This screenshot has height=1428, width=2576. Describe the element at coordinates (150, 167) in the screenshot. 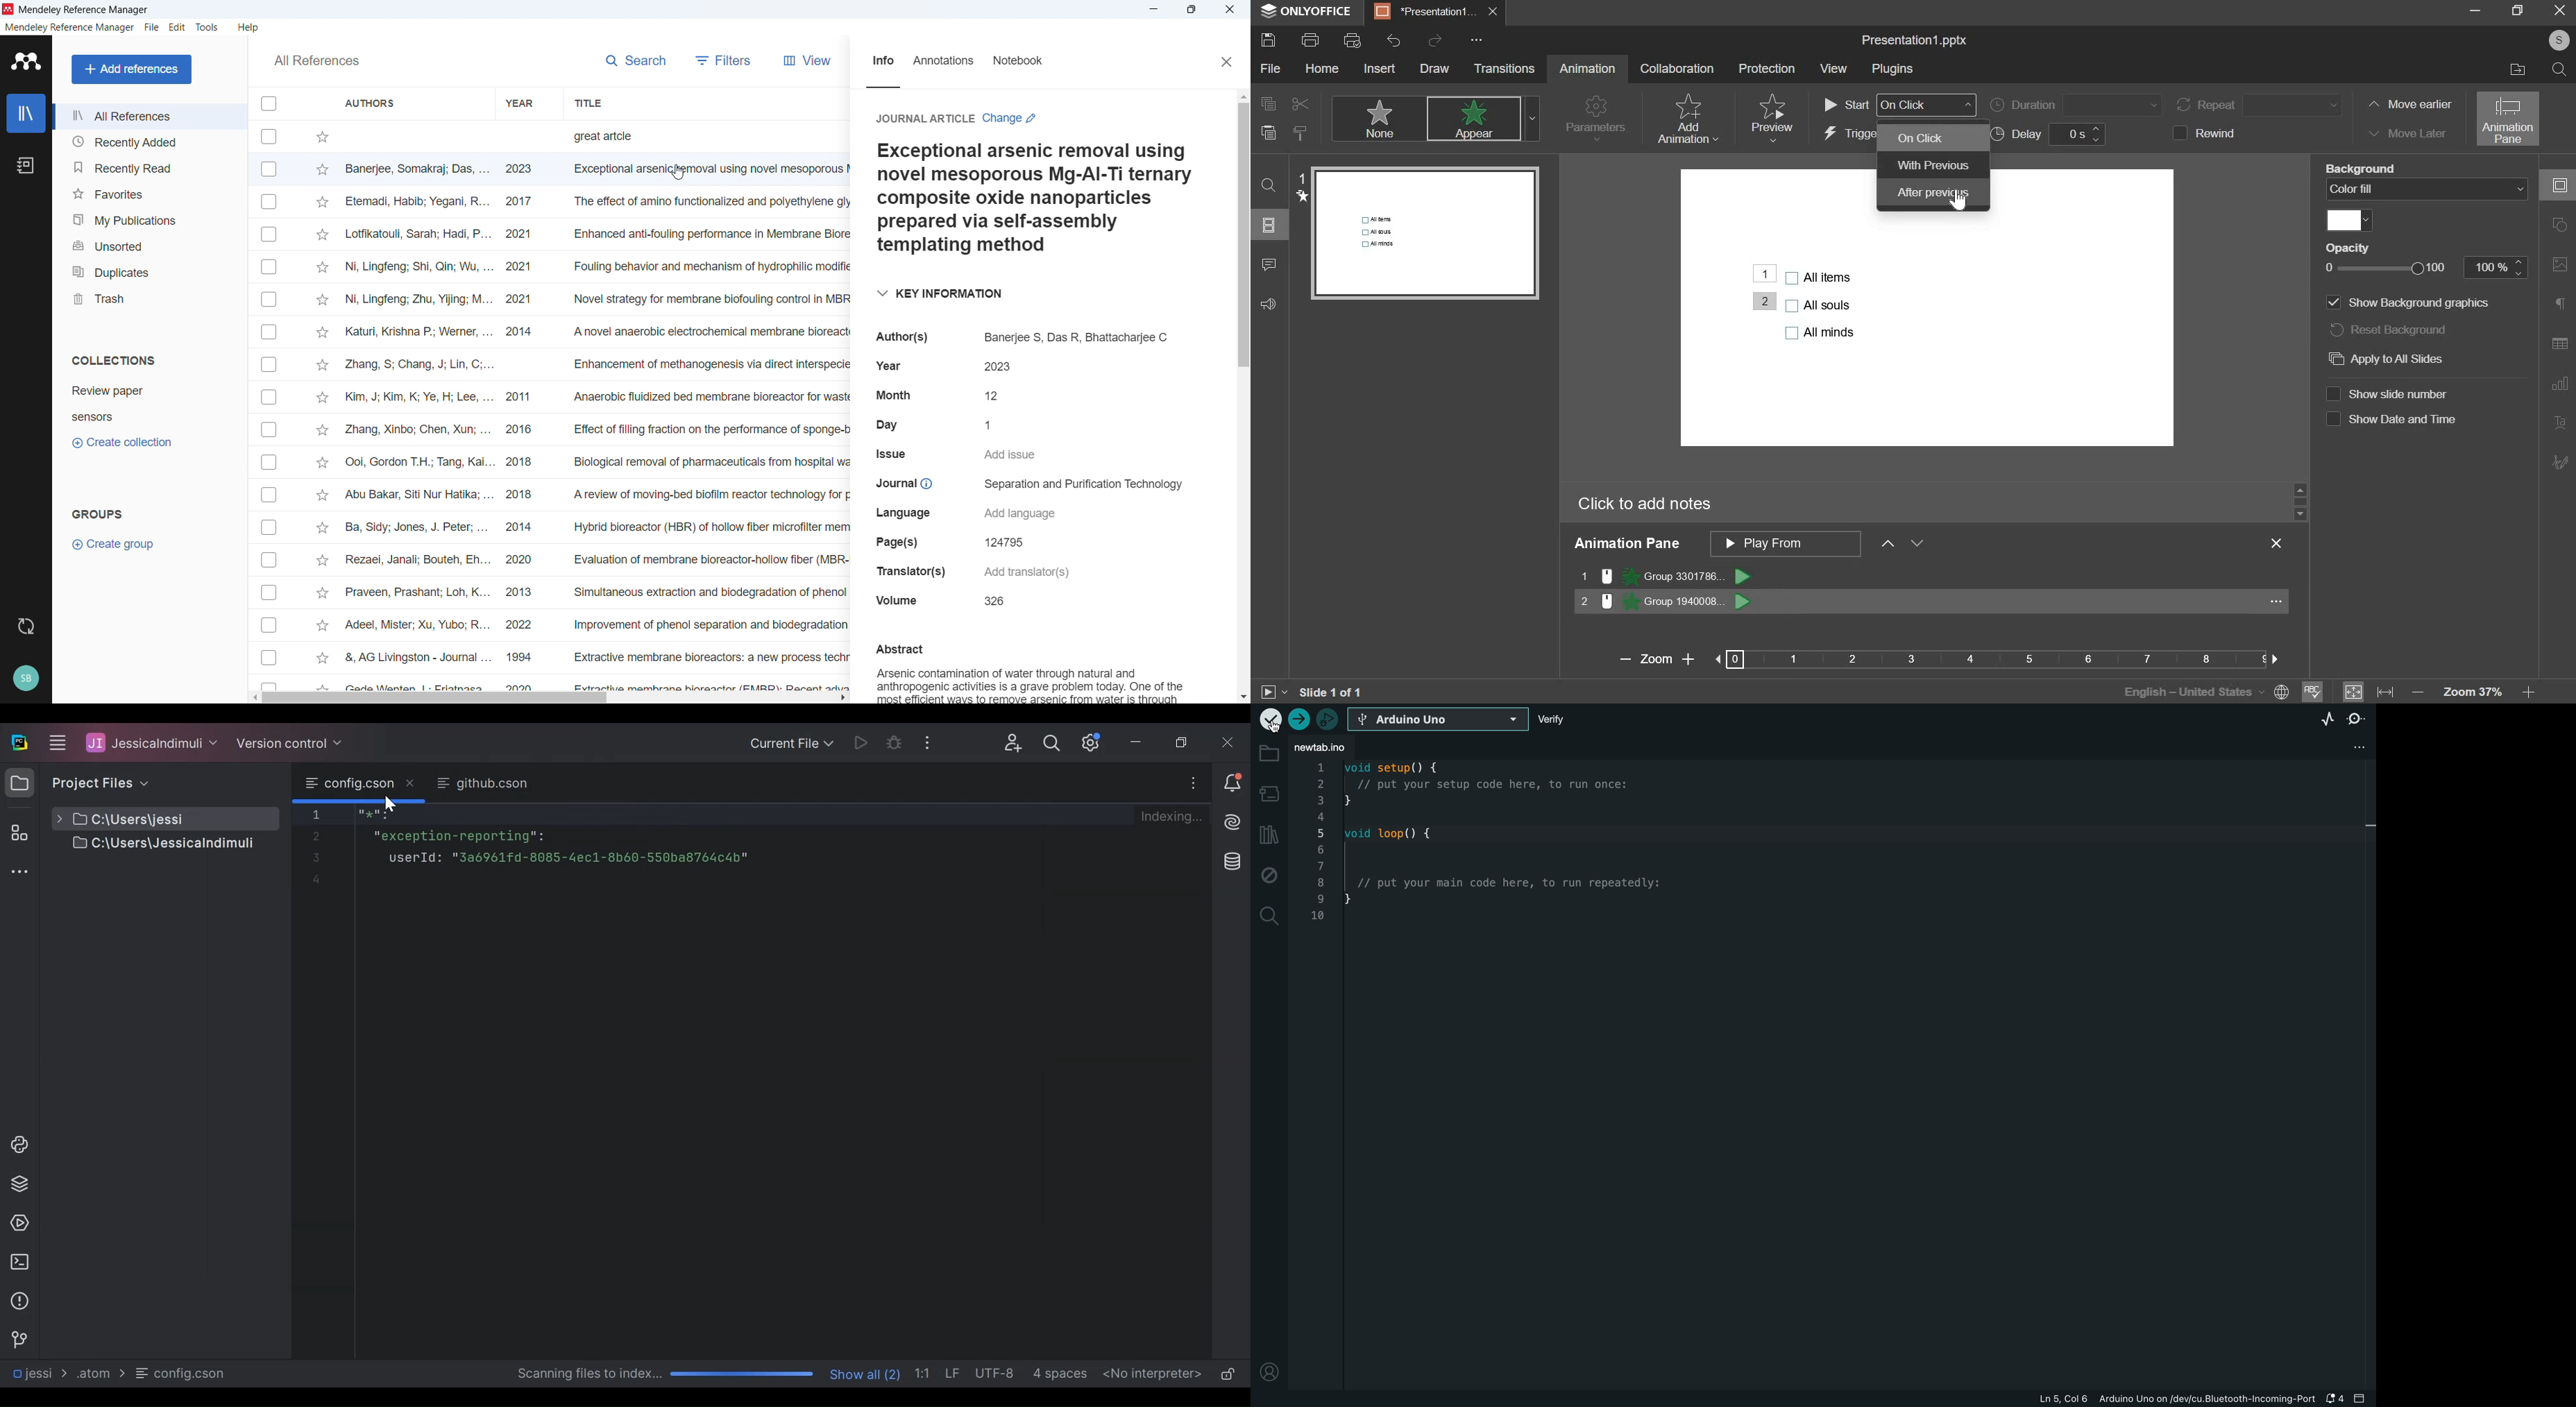

I see `Recently read ` at that location.